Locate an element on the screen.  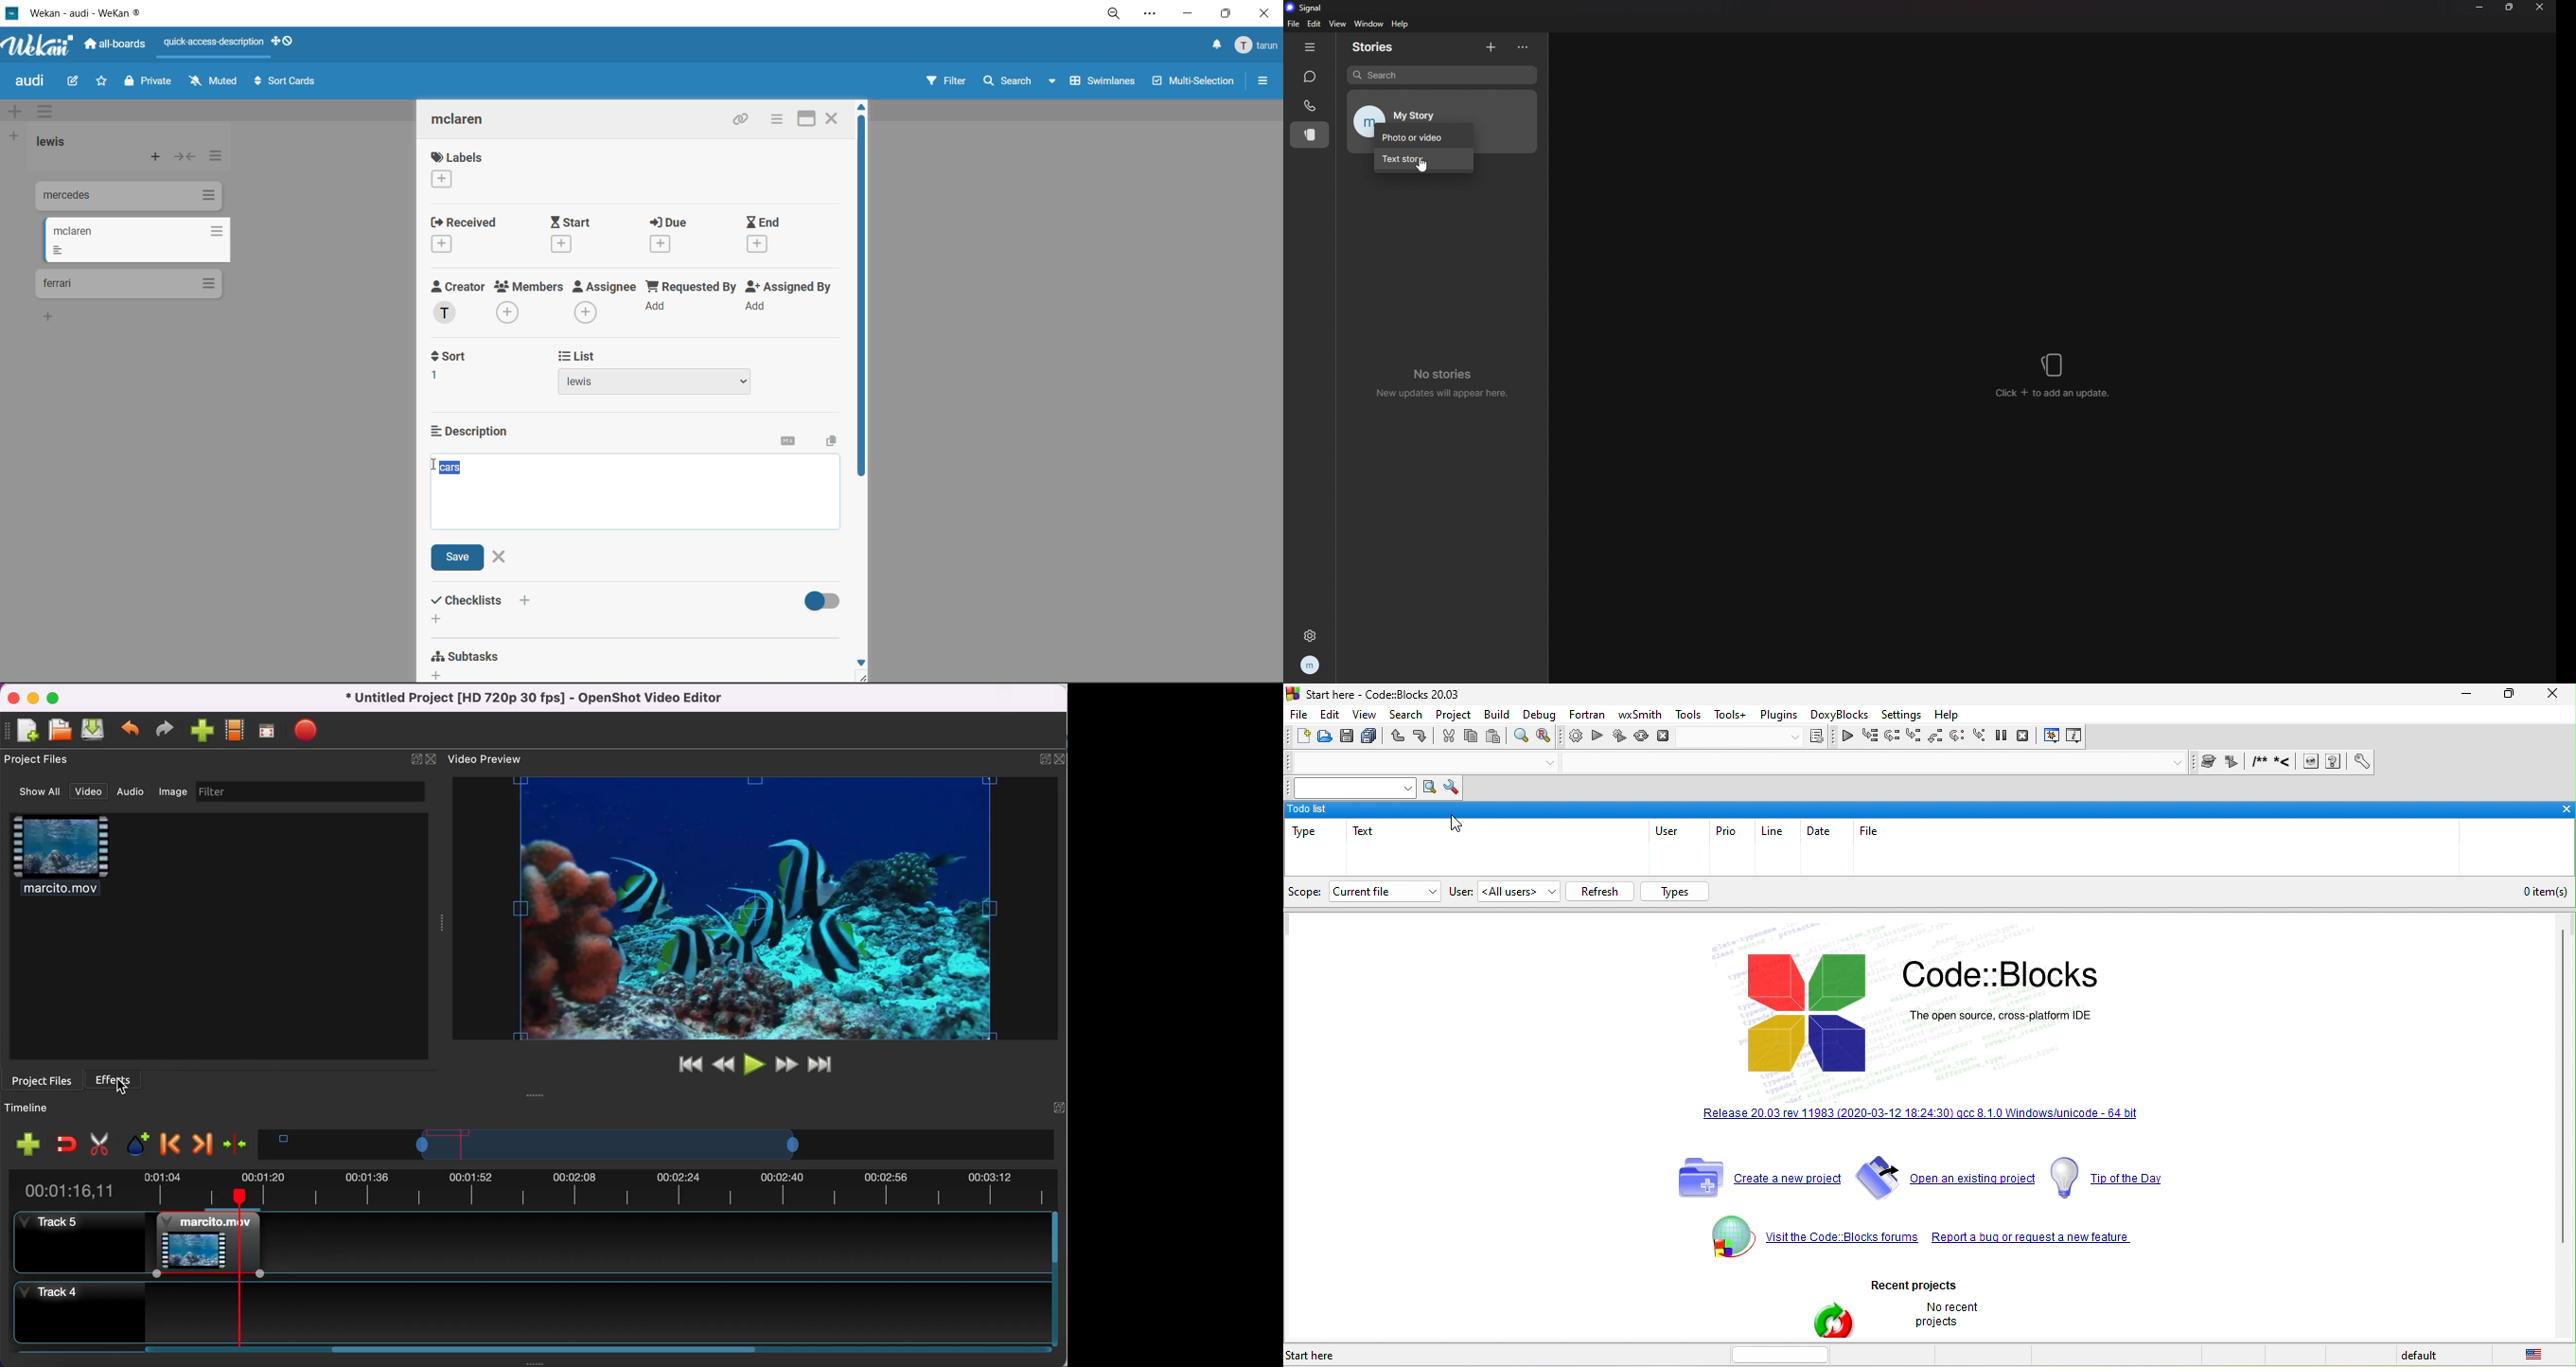
cards is located at coordinates (136, 240).